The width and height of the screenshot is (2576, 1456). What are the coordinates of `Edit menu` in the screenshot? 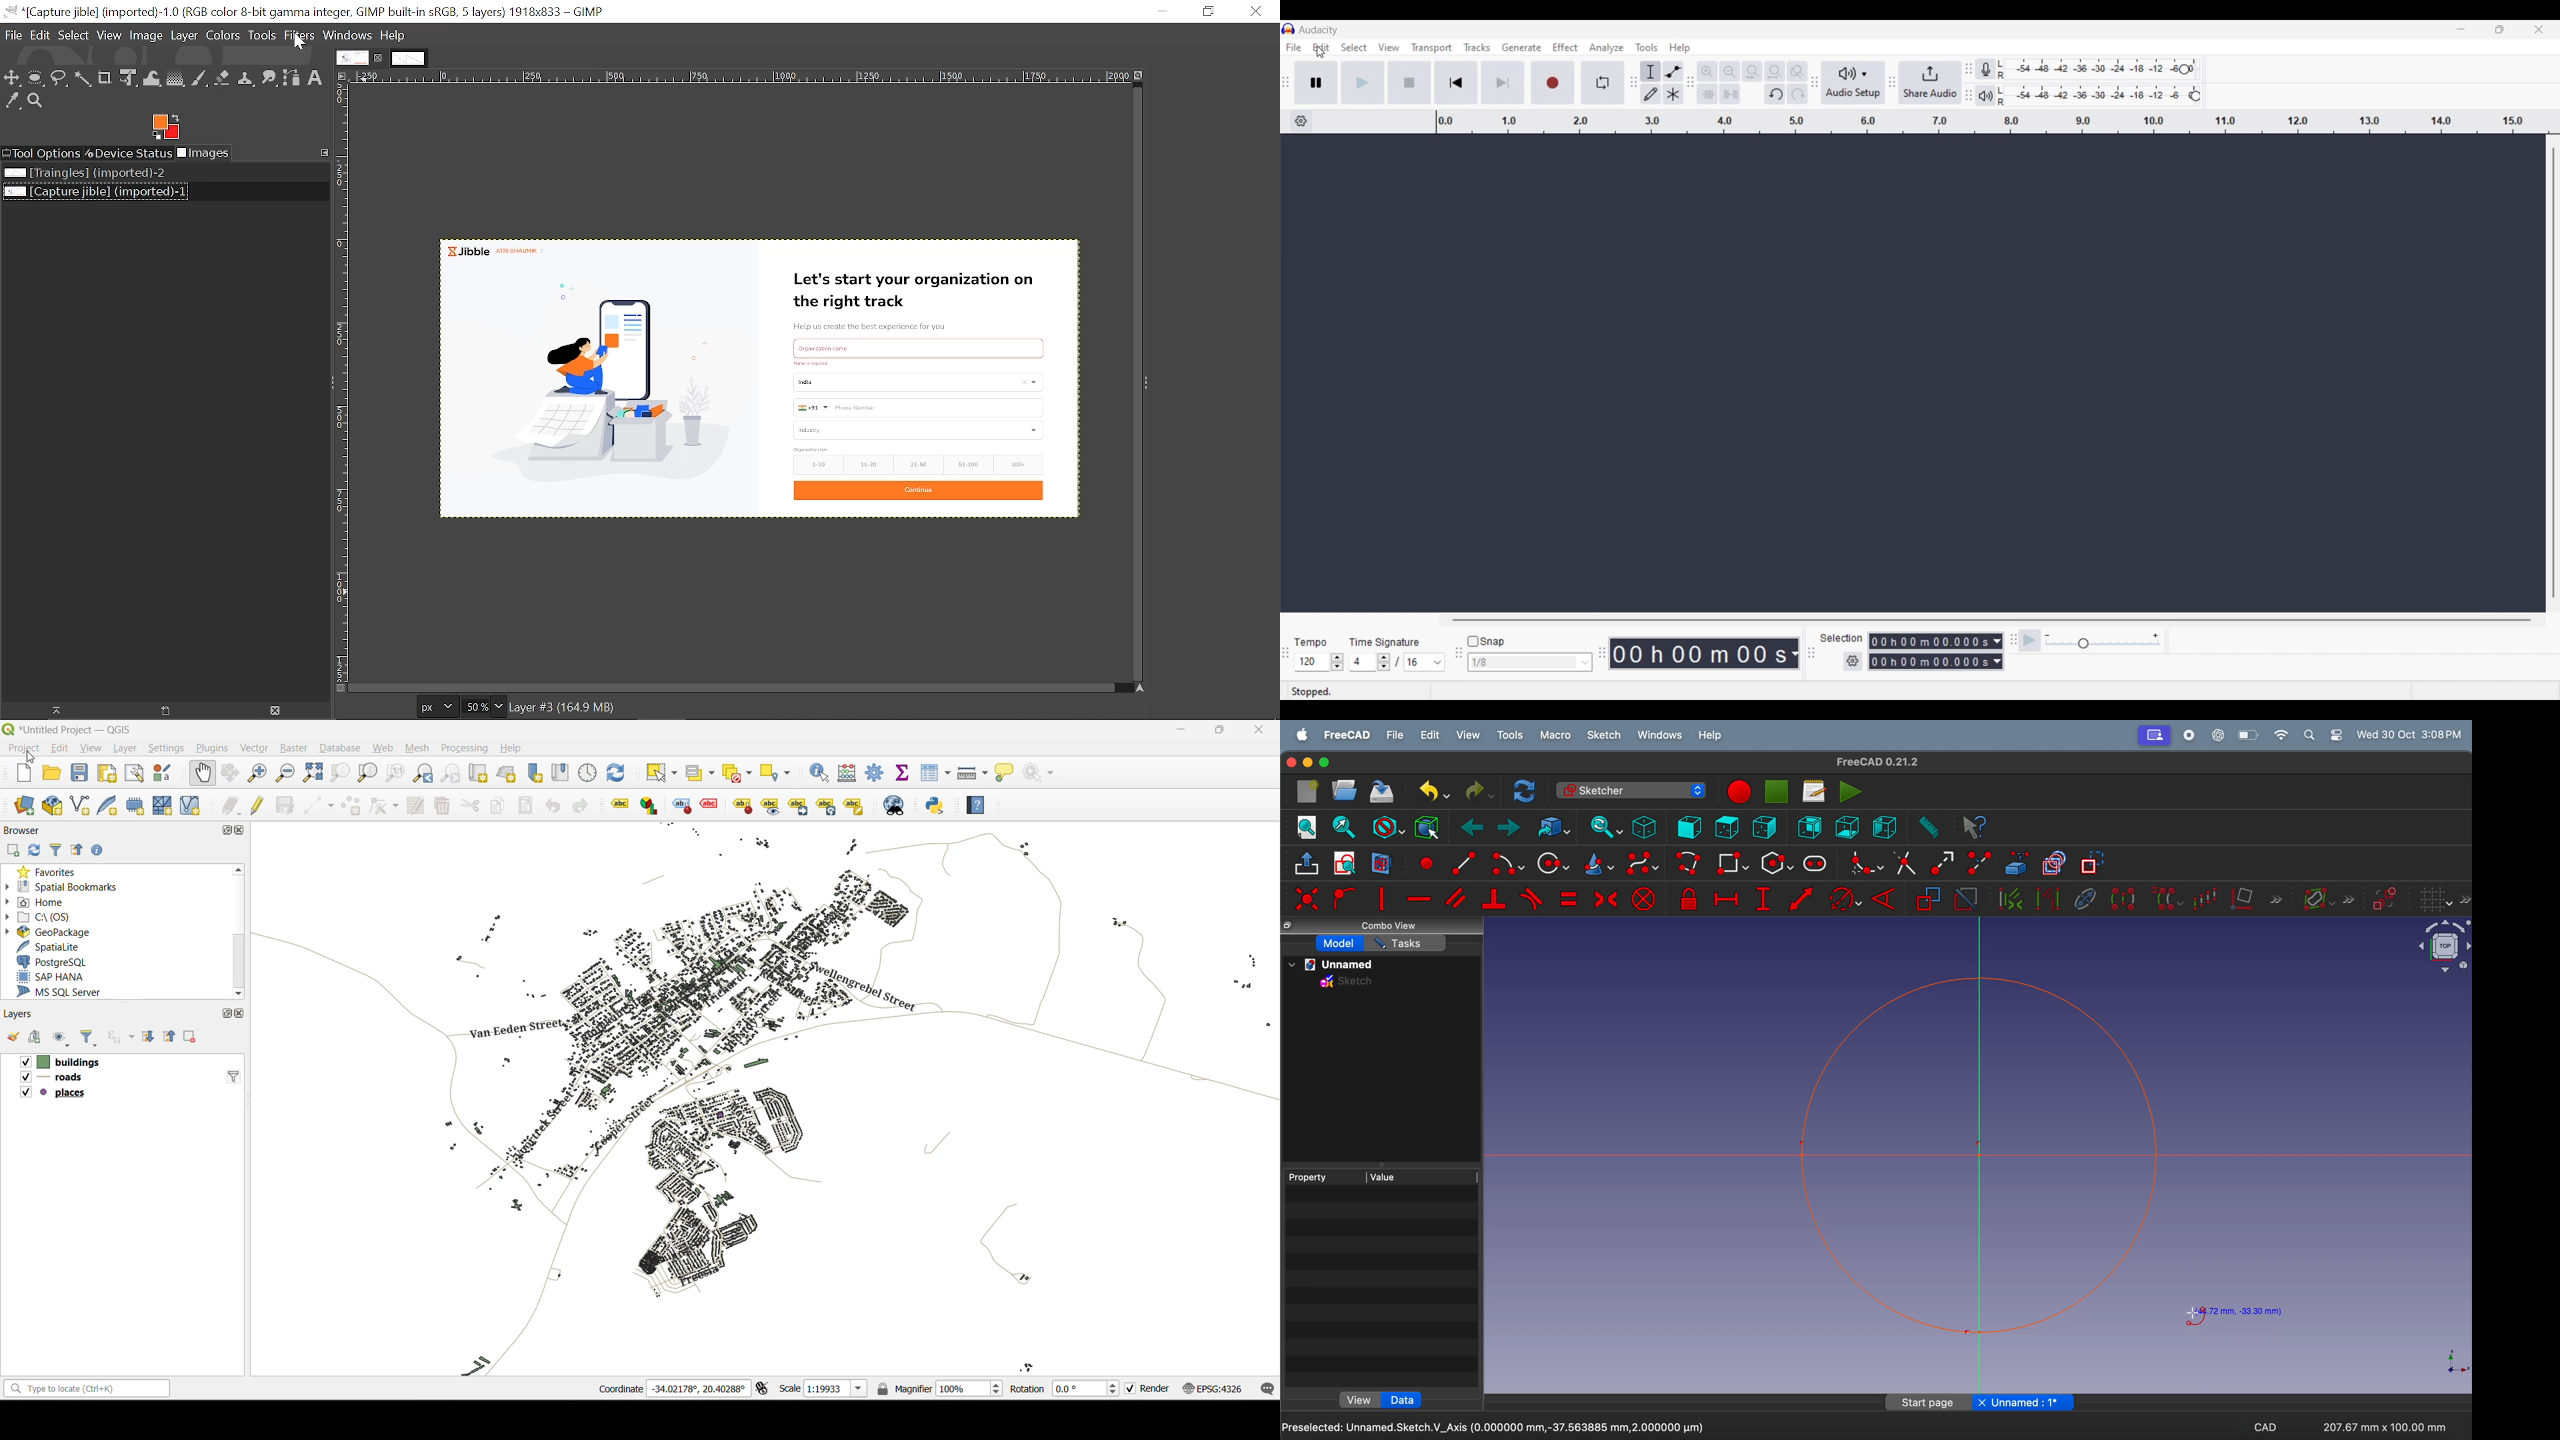 It's located at (1321, 48).